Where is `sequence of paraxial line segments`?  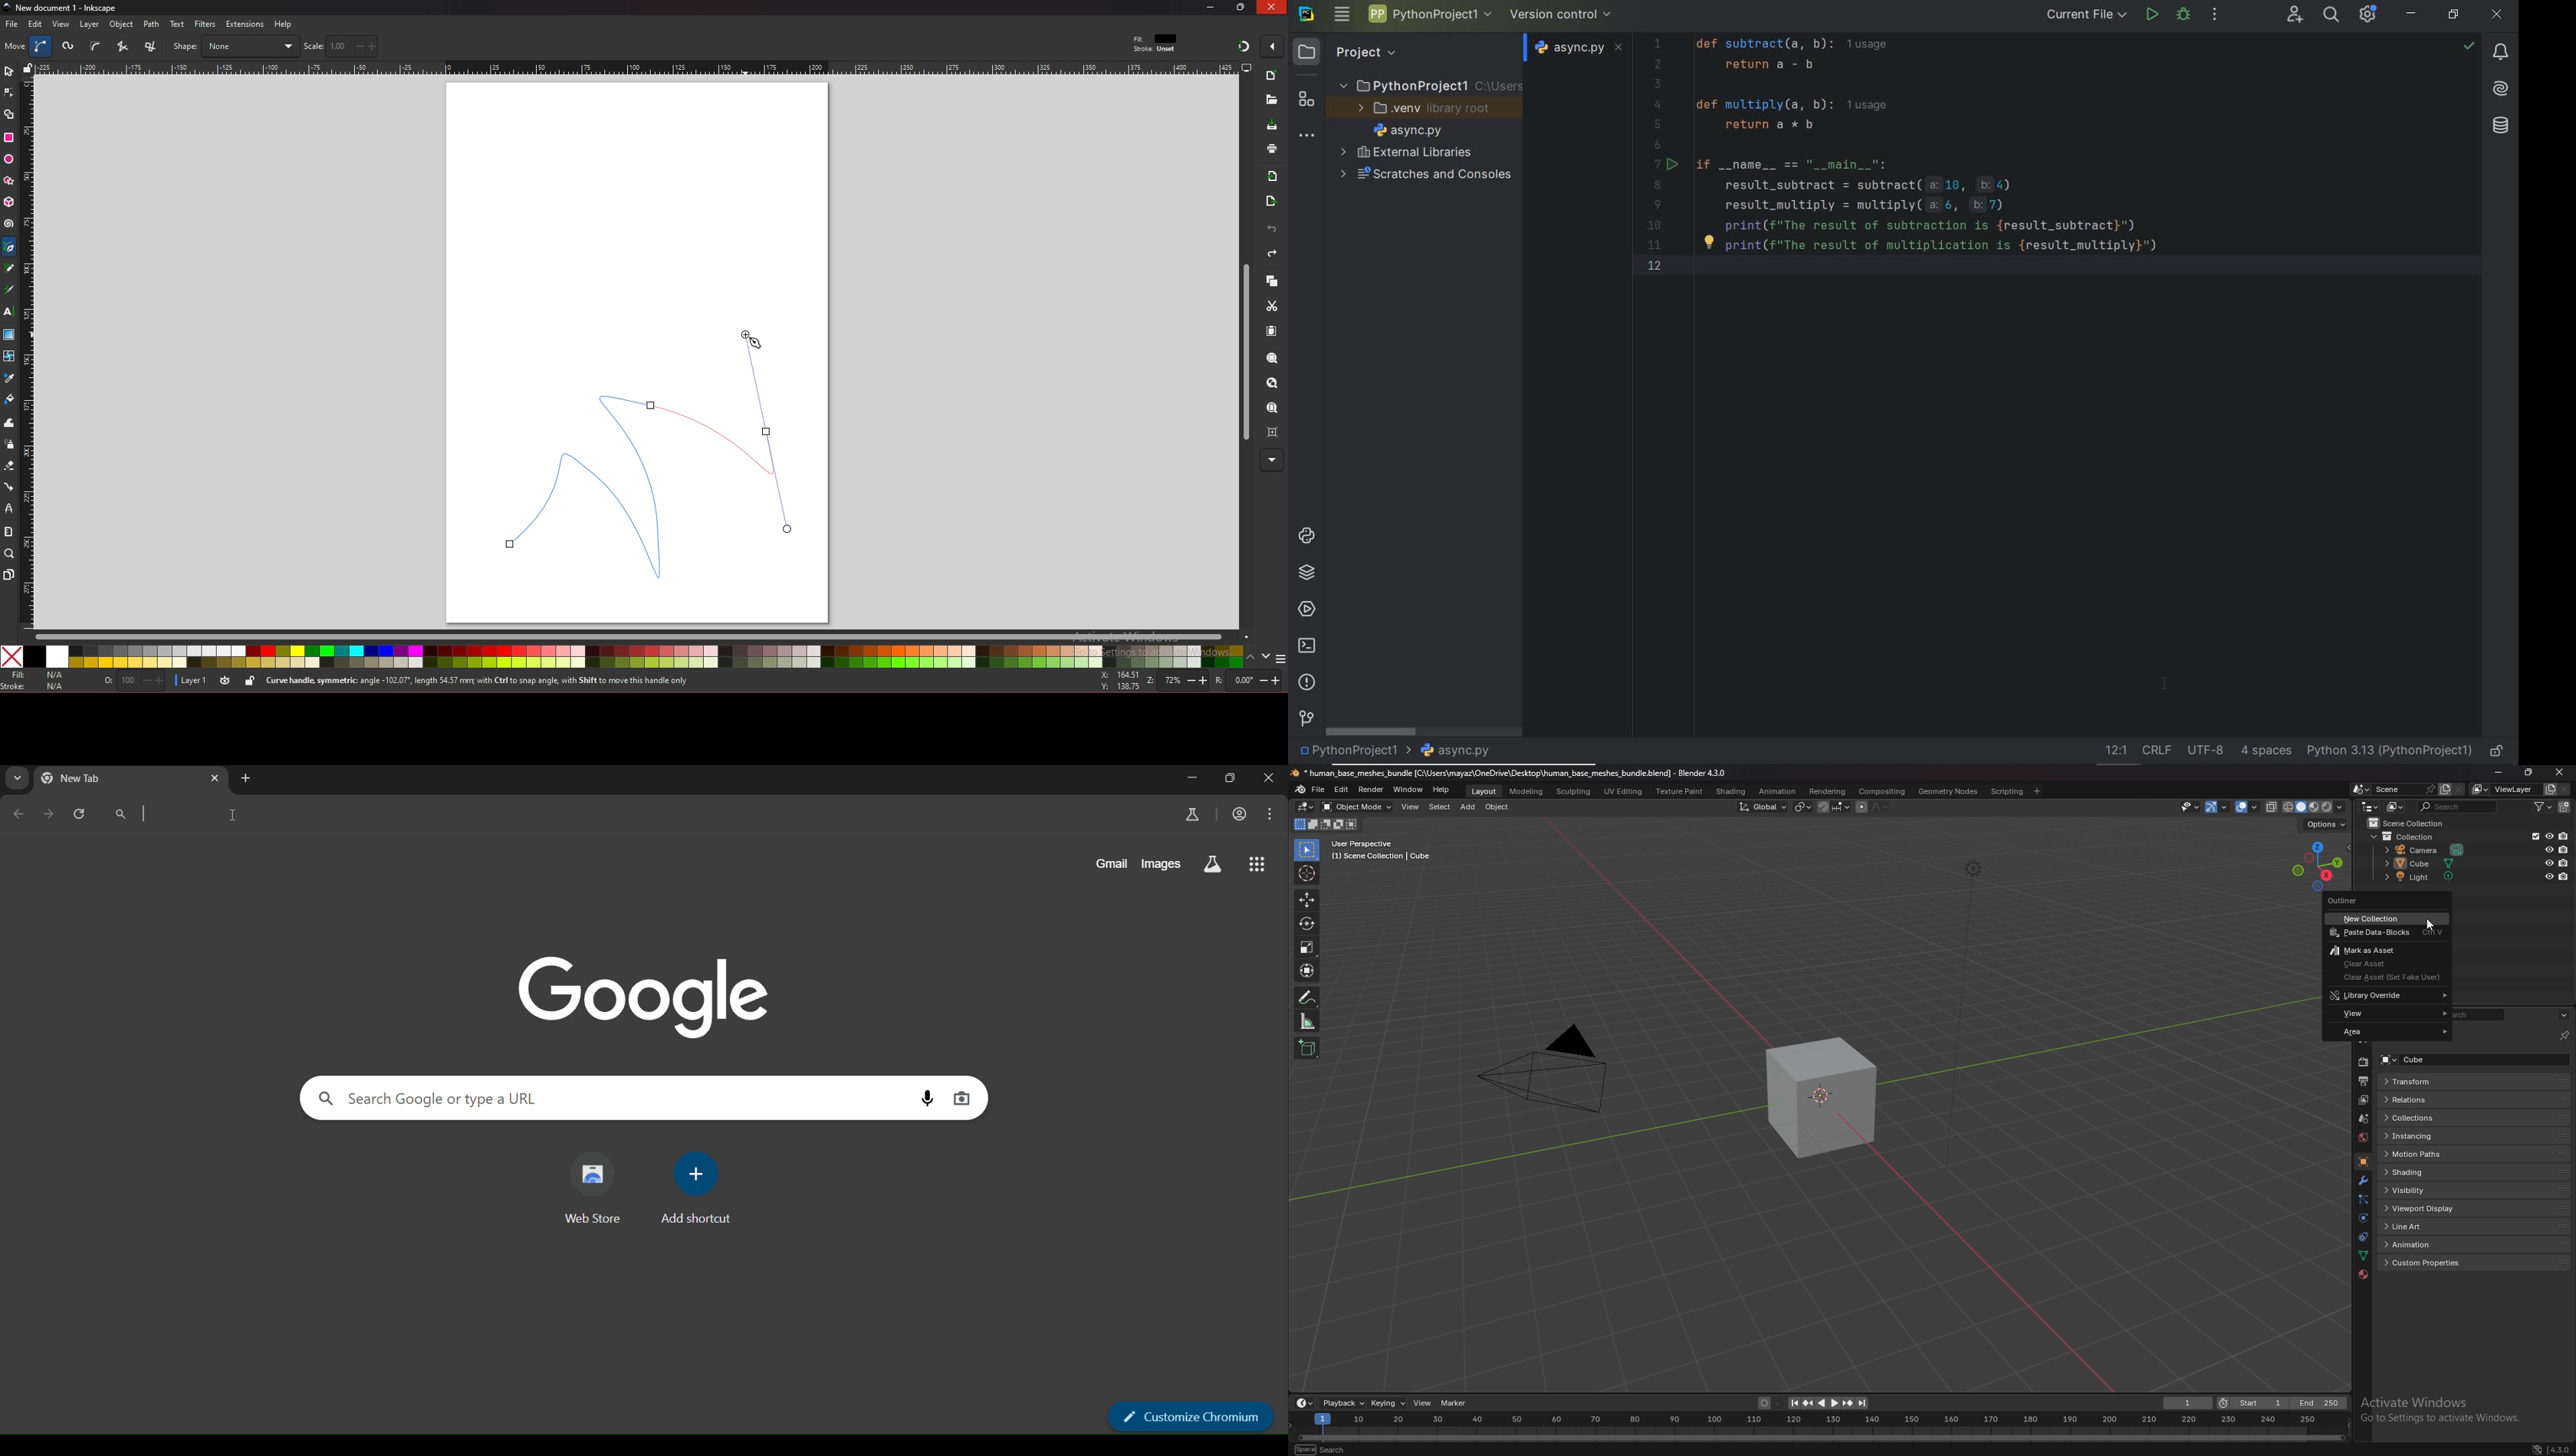
sequence of paraxial line segments is located at coordinates (152, 47).